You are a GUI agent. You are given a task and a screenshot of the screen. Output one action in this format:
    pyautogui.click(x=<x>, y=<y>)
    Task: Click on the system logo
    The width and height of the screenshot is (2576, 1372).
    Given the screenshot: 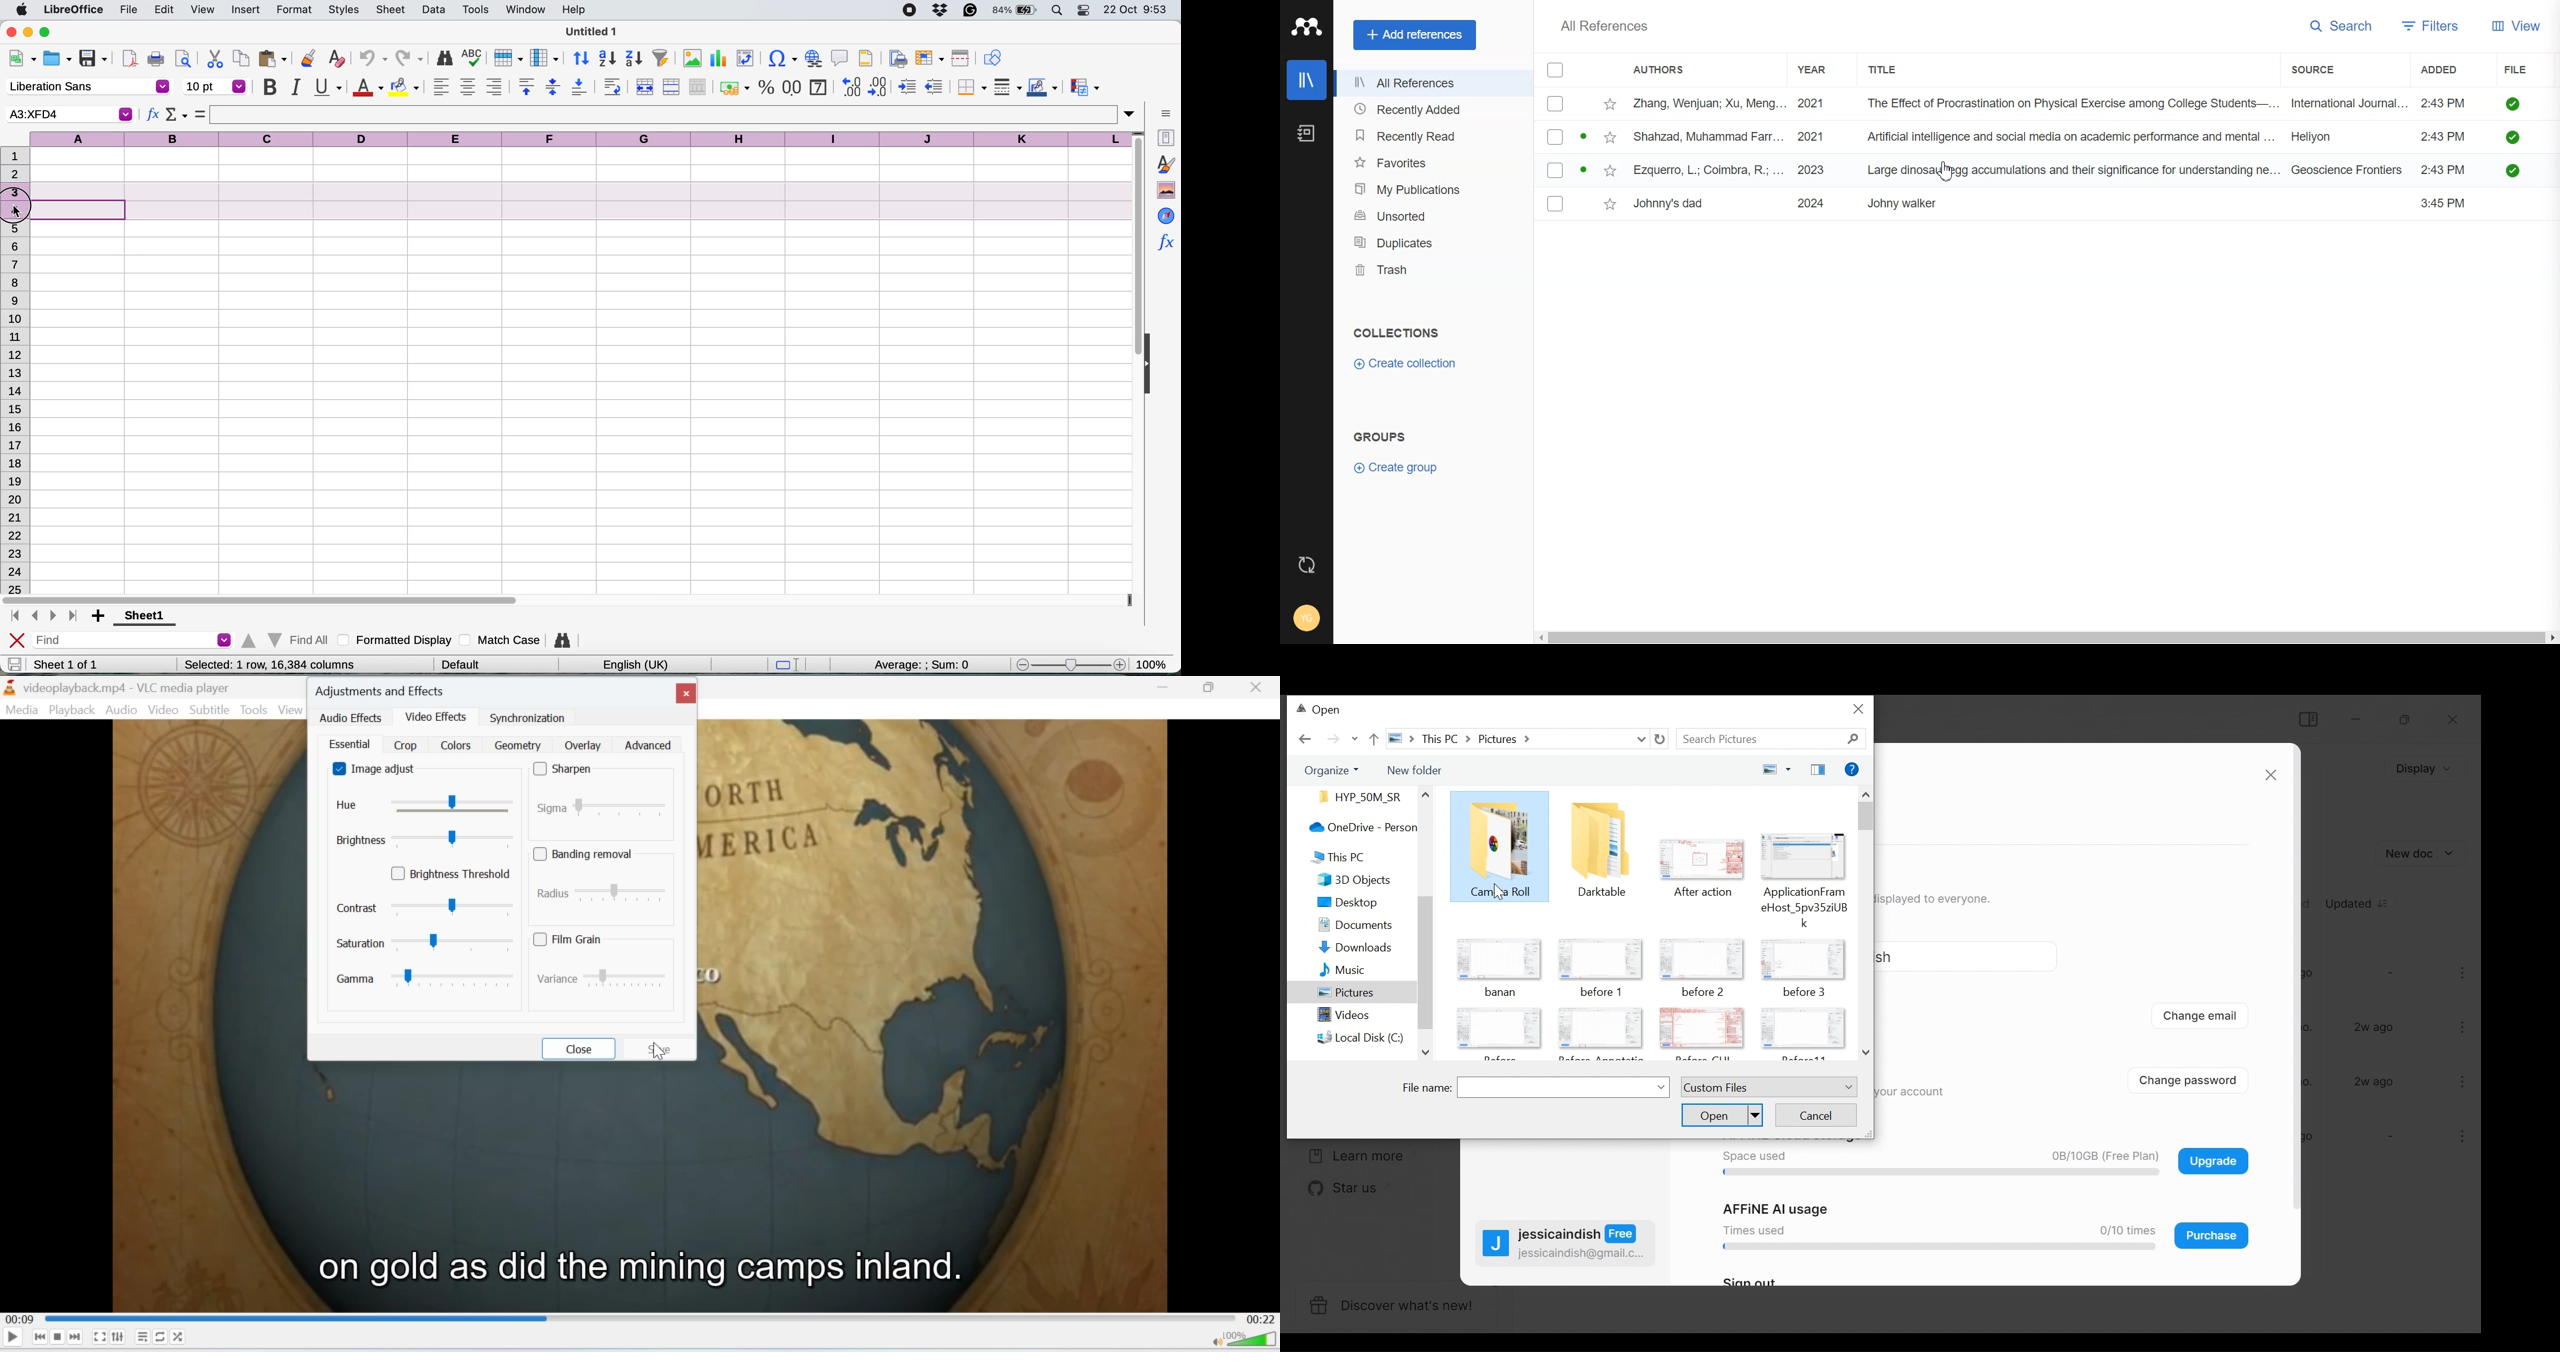 What is the action you would take?
    pyautogui.click(x=24, y=10)
    